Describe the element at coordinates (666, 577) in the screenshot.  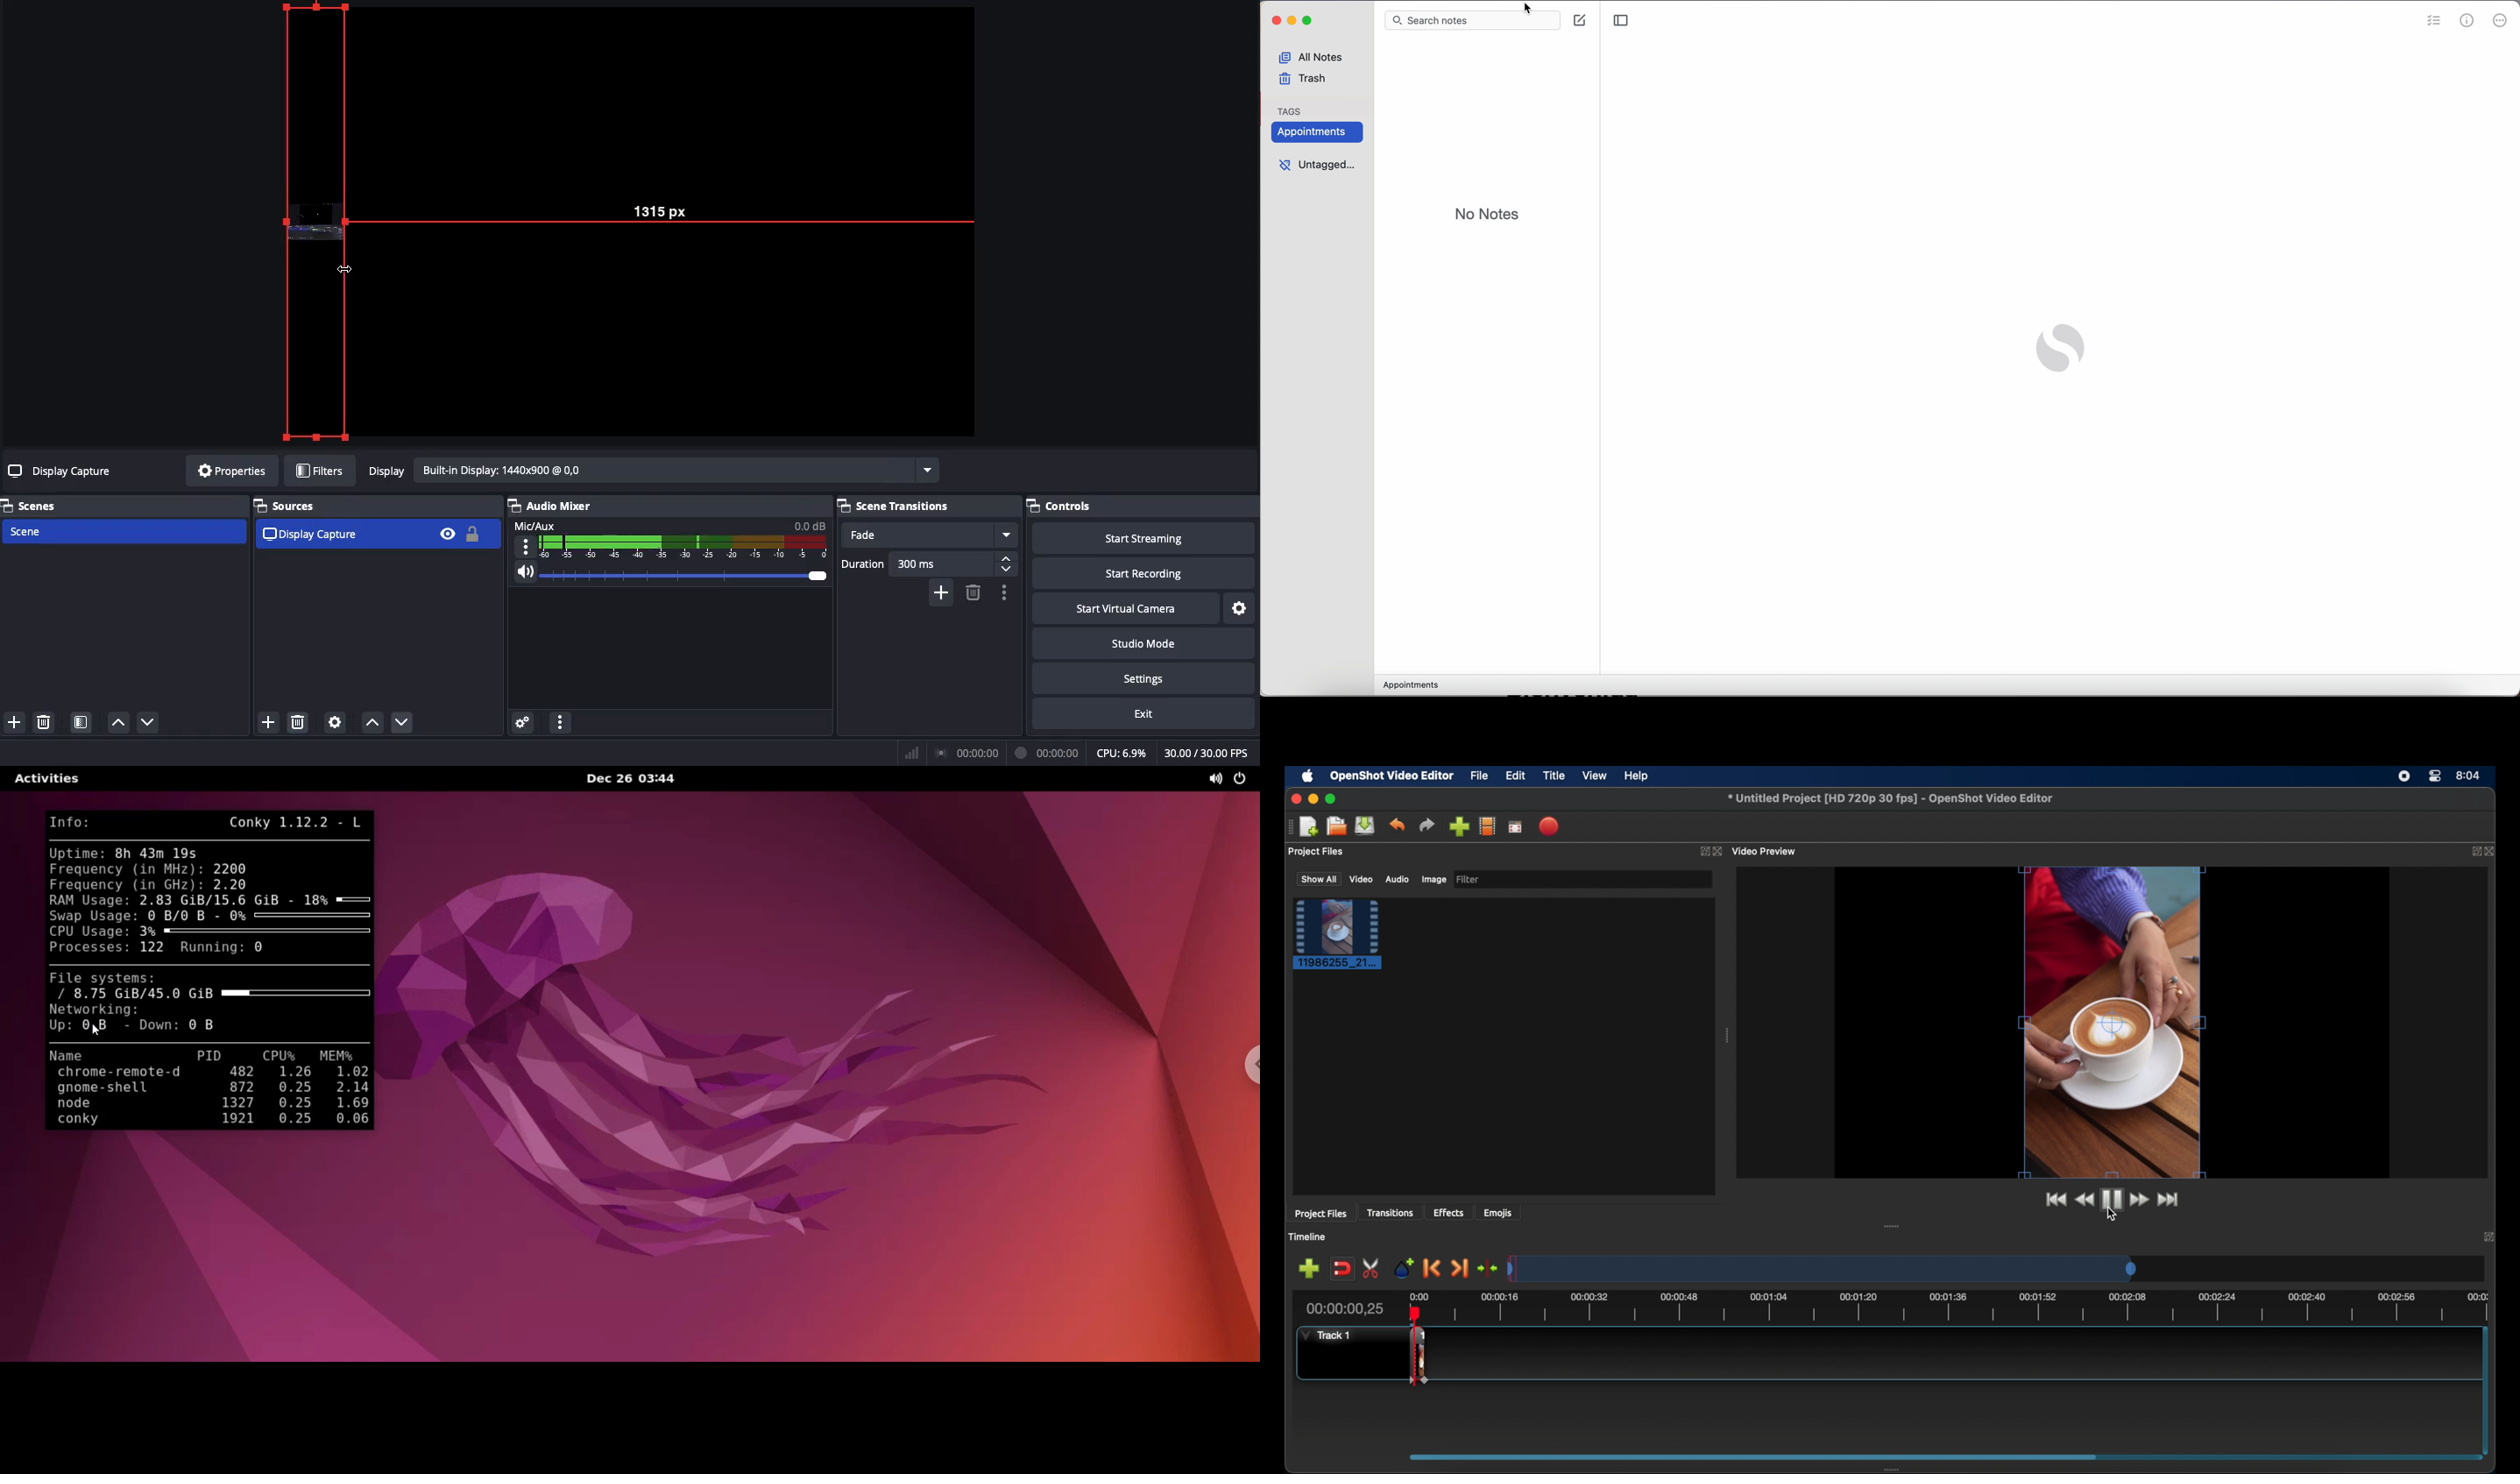
I see `Volume` at that location.